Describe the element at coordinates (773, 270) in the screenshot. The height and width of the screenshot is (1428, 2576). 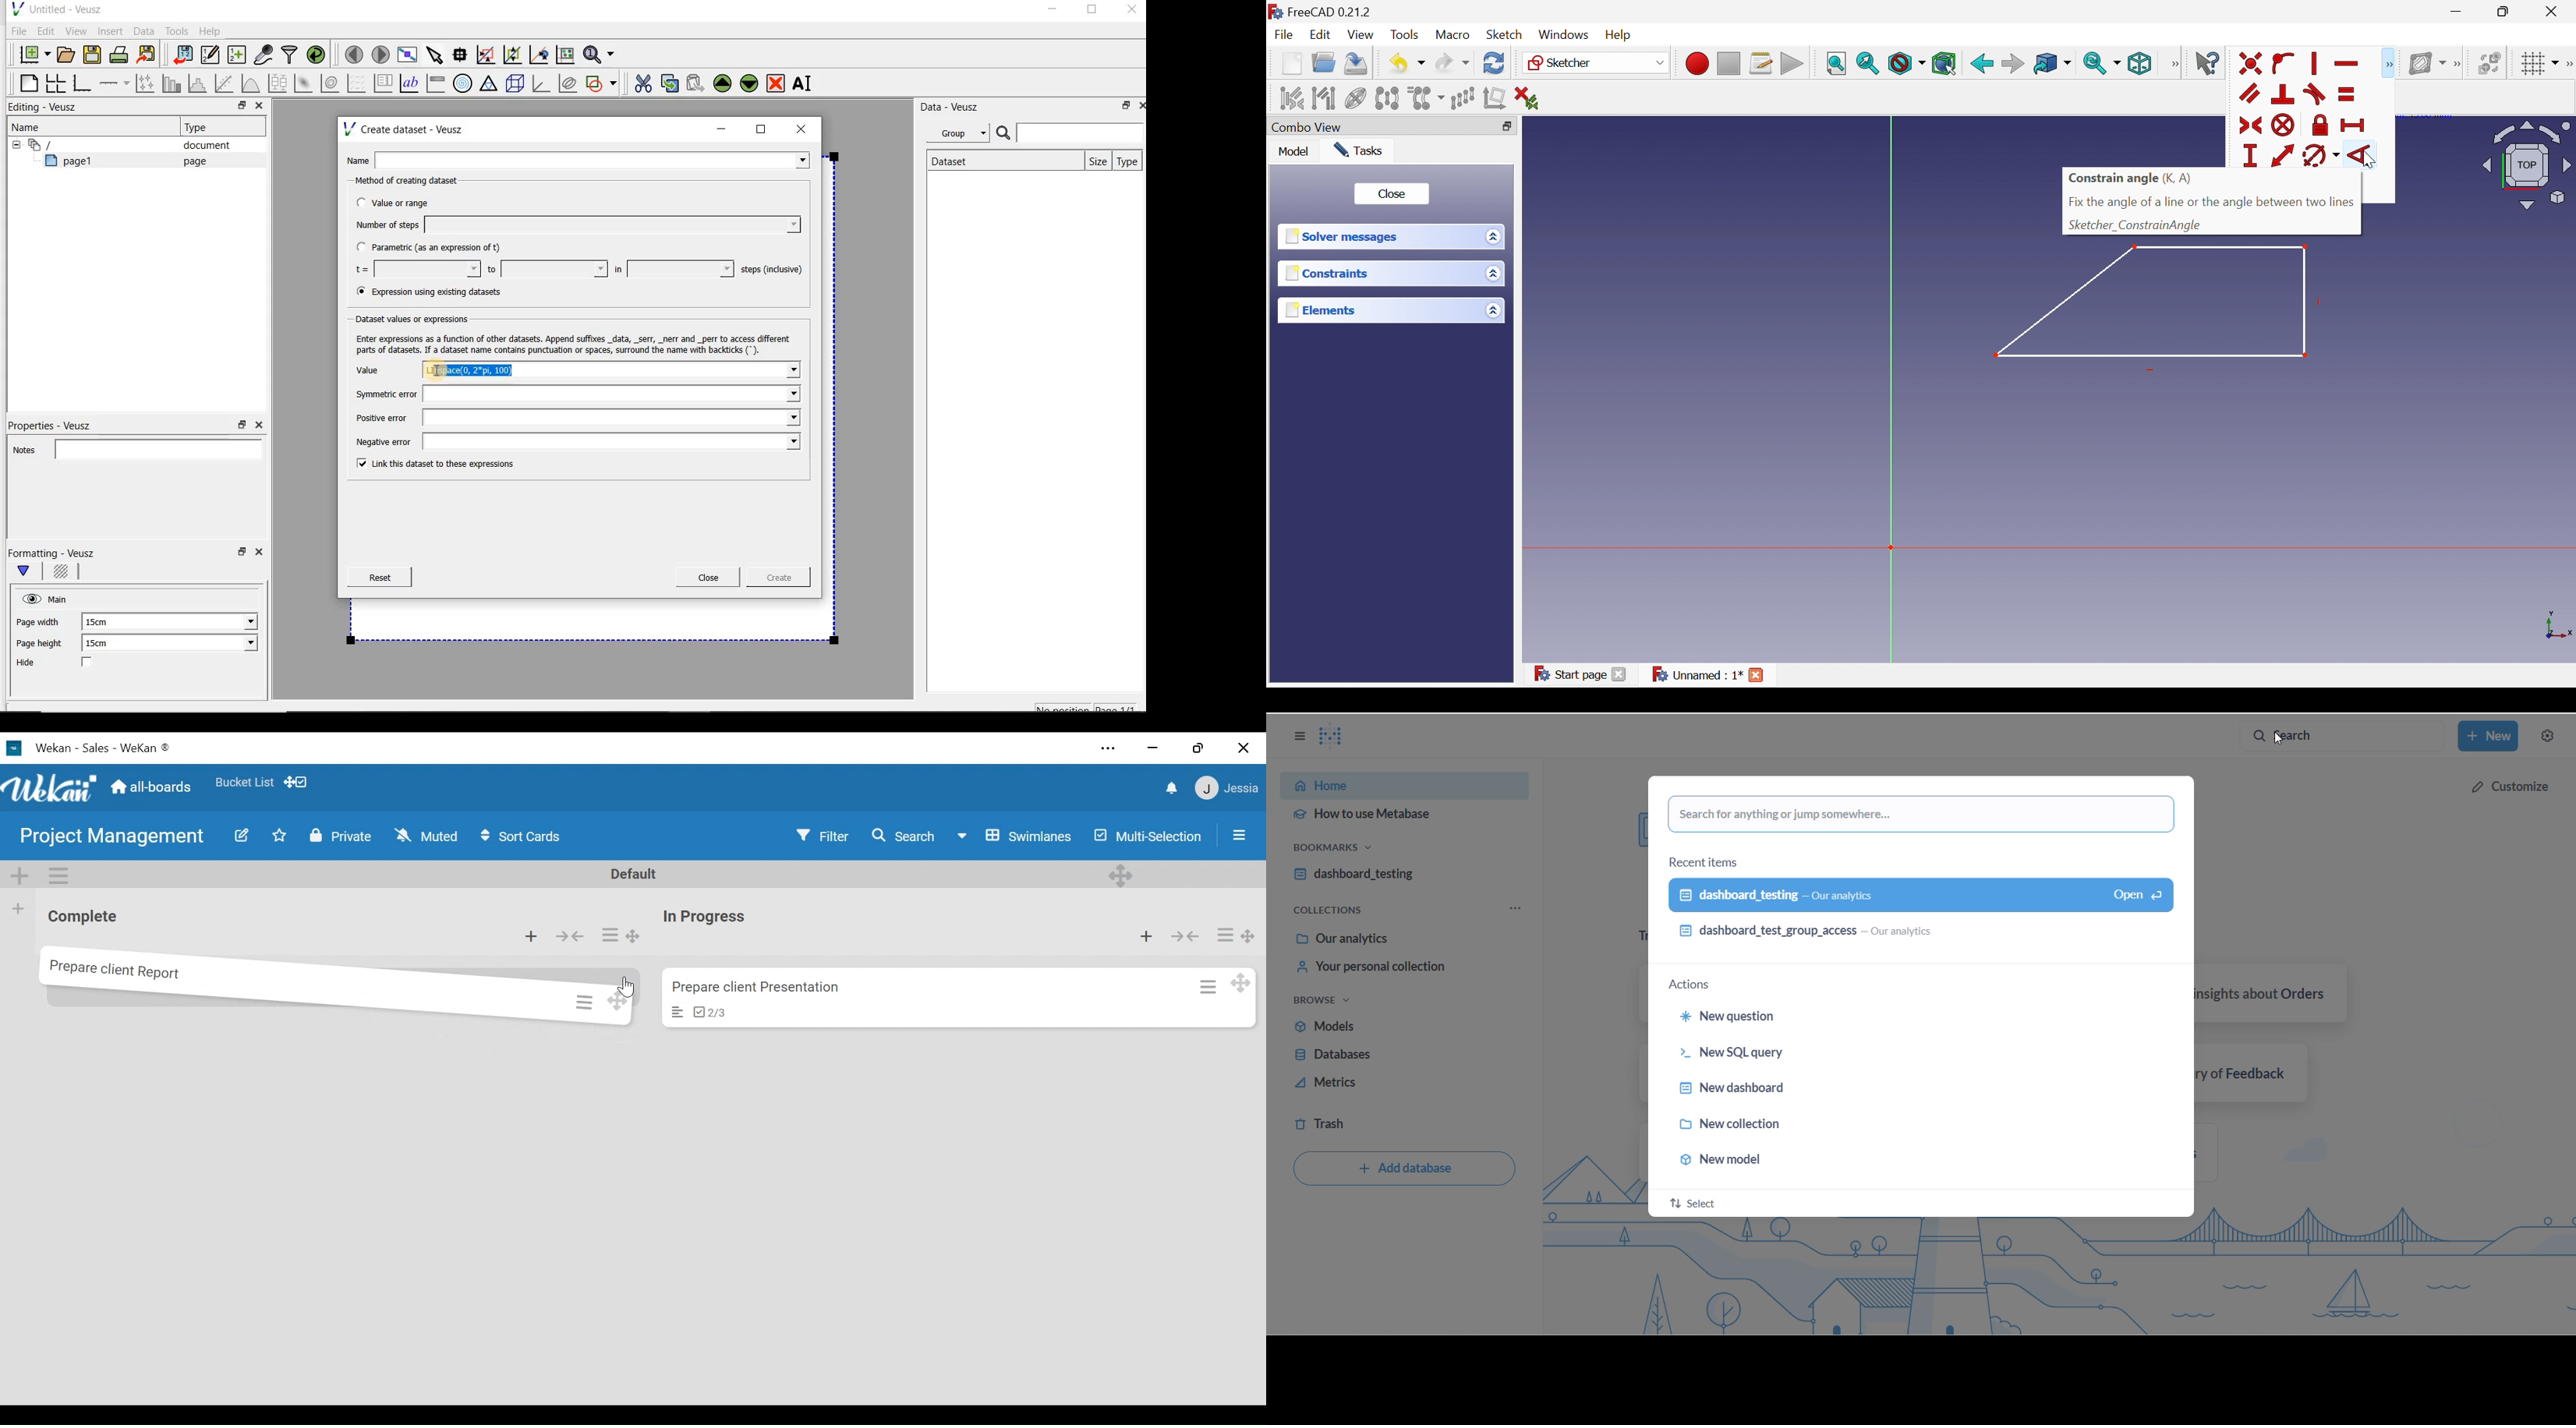
I see `steps (inclusive)` at that location.